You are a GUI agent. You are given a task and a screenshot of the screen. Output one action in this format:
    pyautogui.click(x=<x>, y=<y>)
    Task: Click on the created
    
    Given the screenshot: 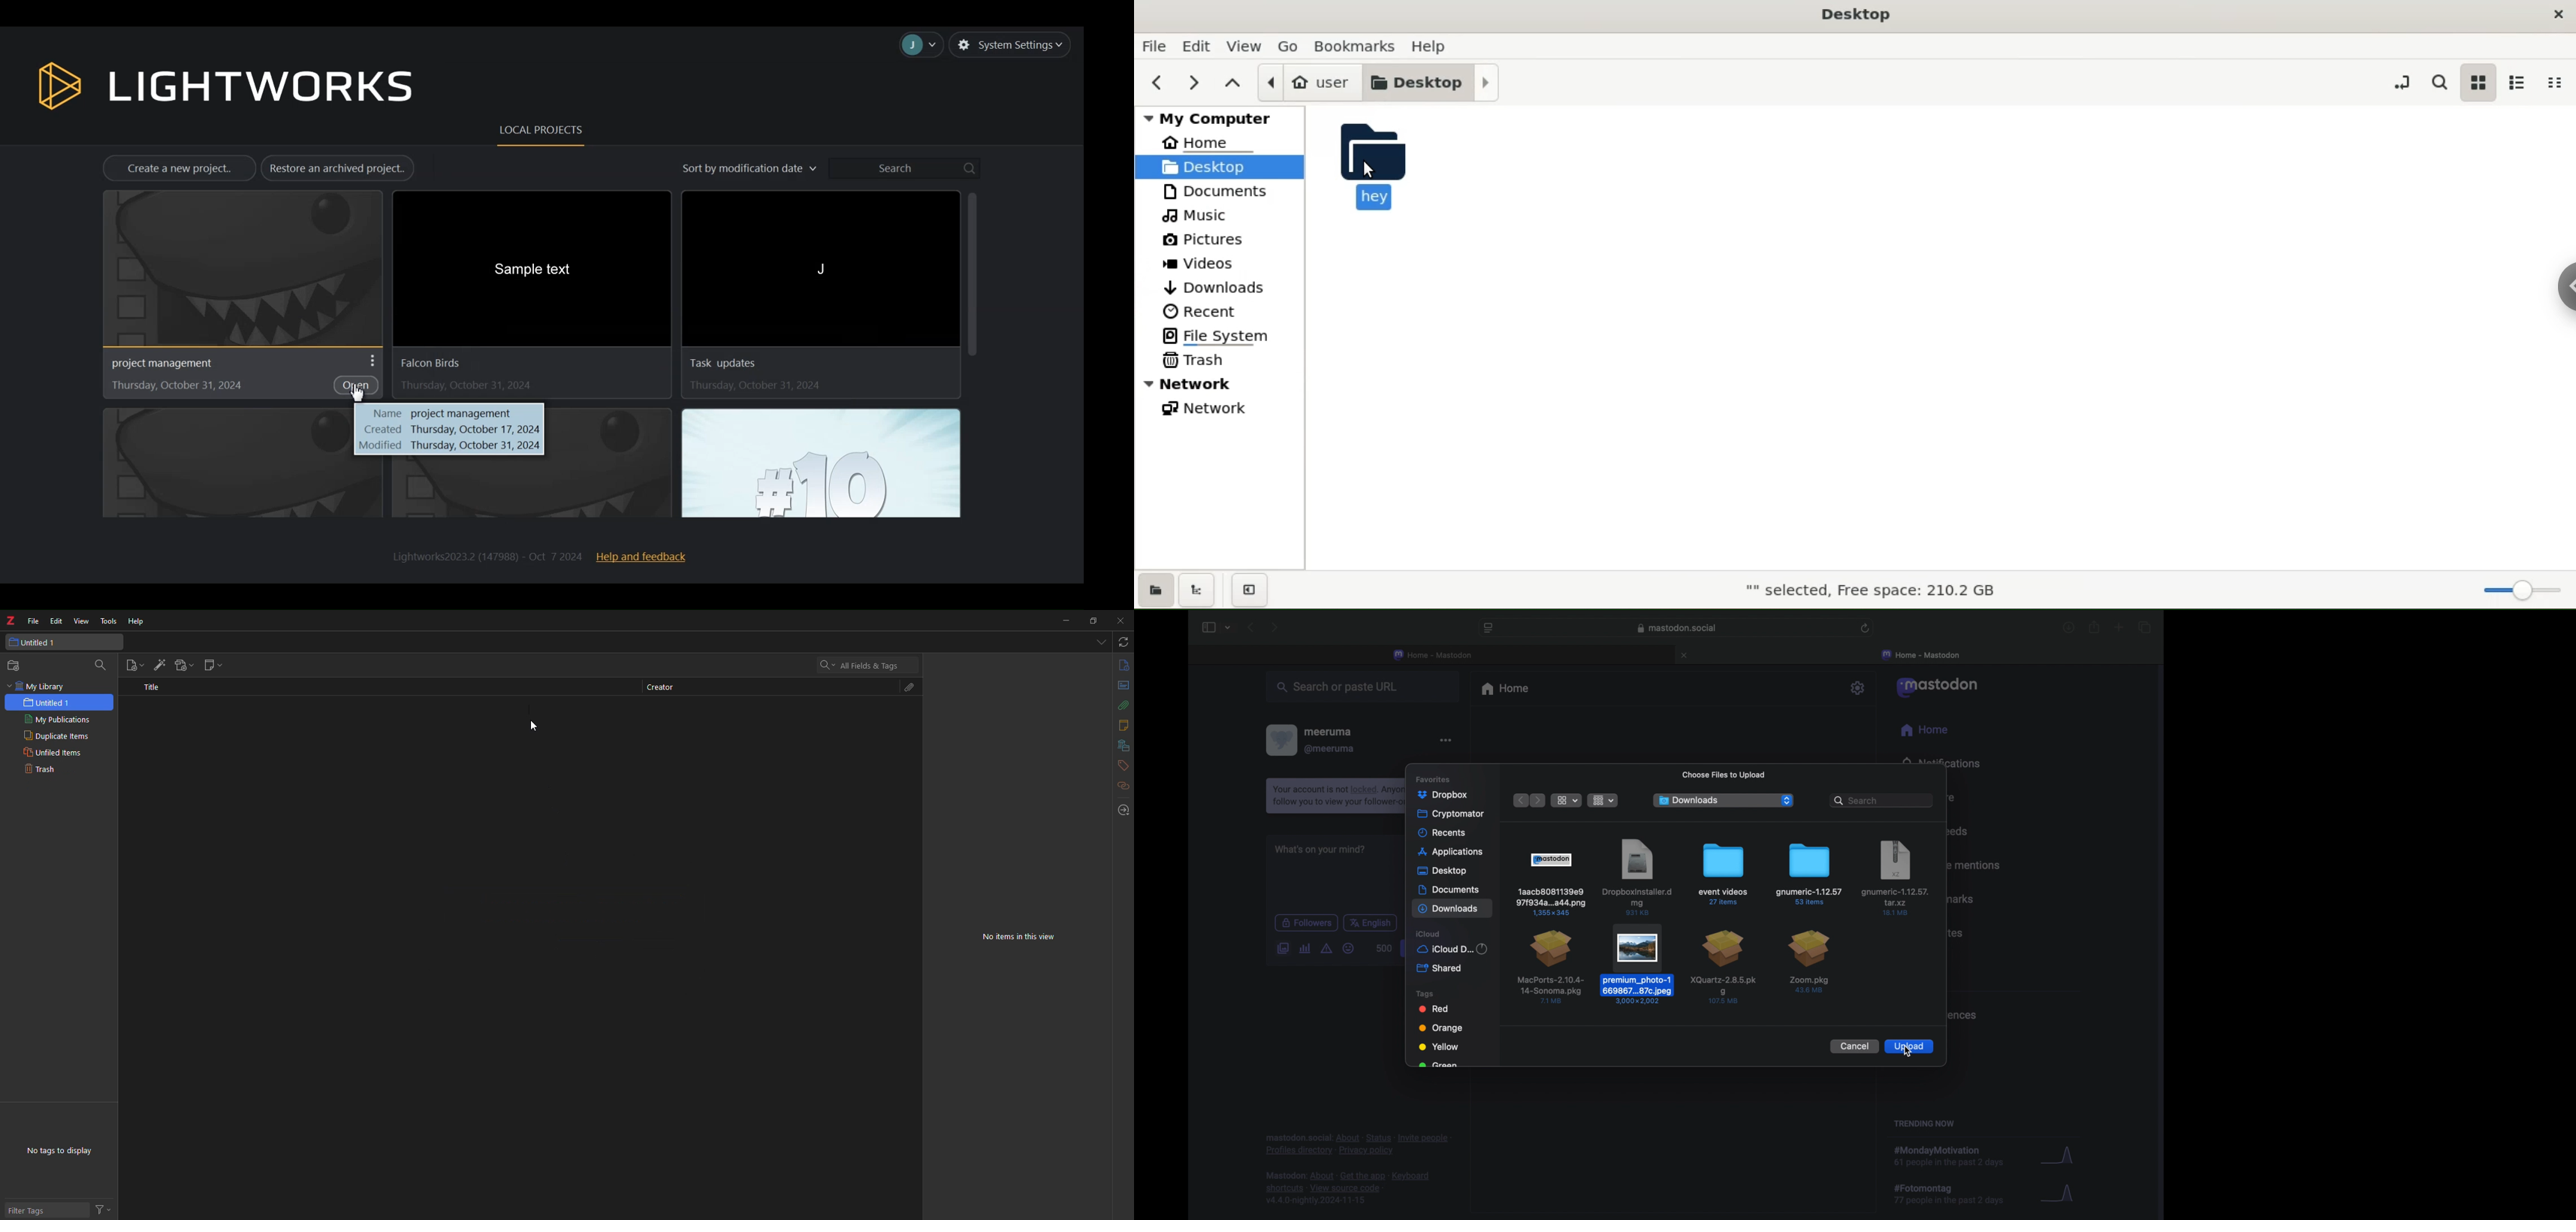 What is the action you would take?
    pyautogui.click(x=453, y=430)
    